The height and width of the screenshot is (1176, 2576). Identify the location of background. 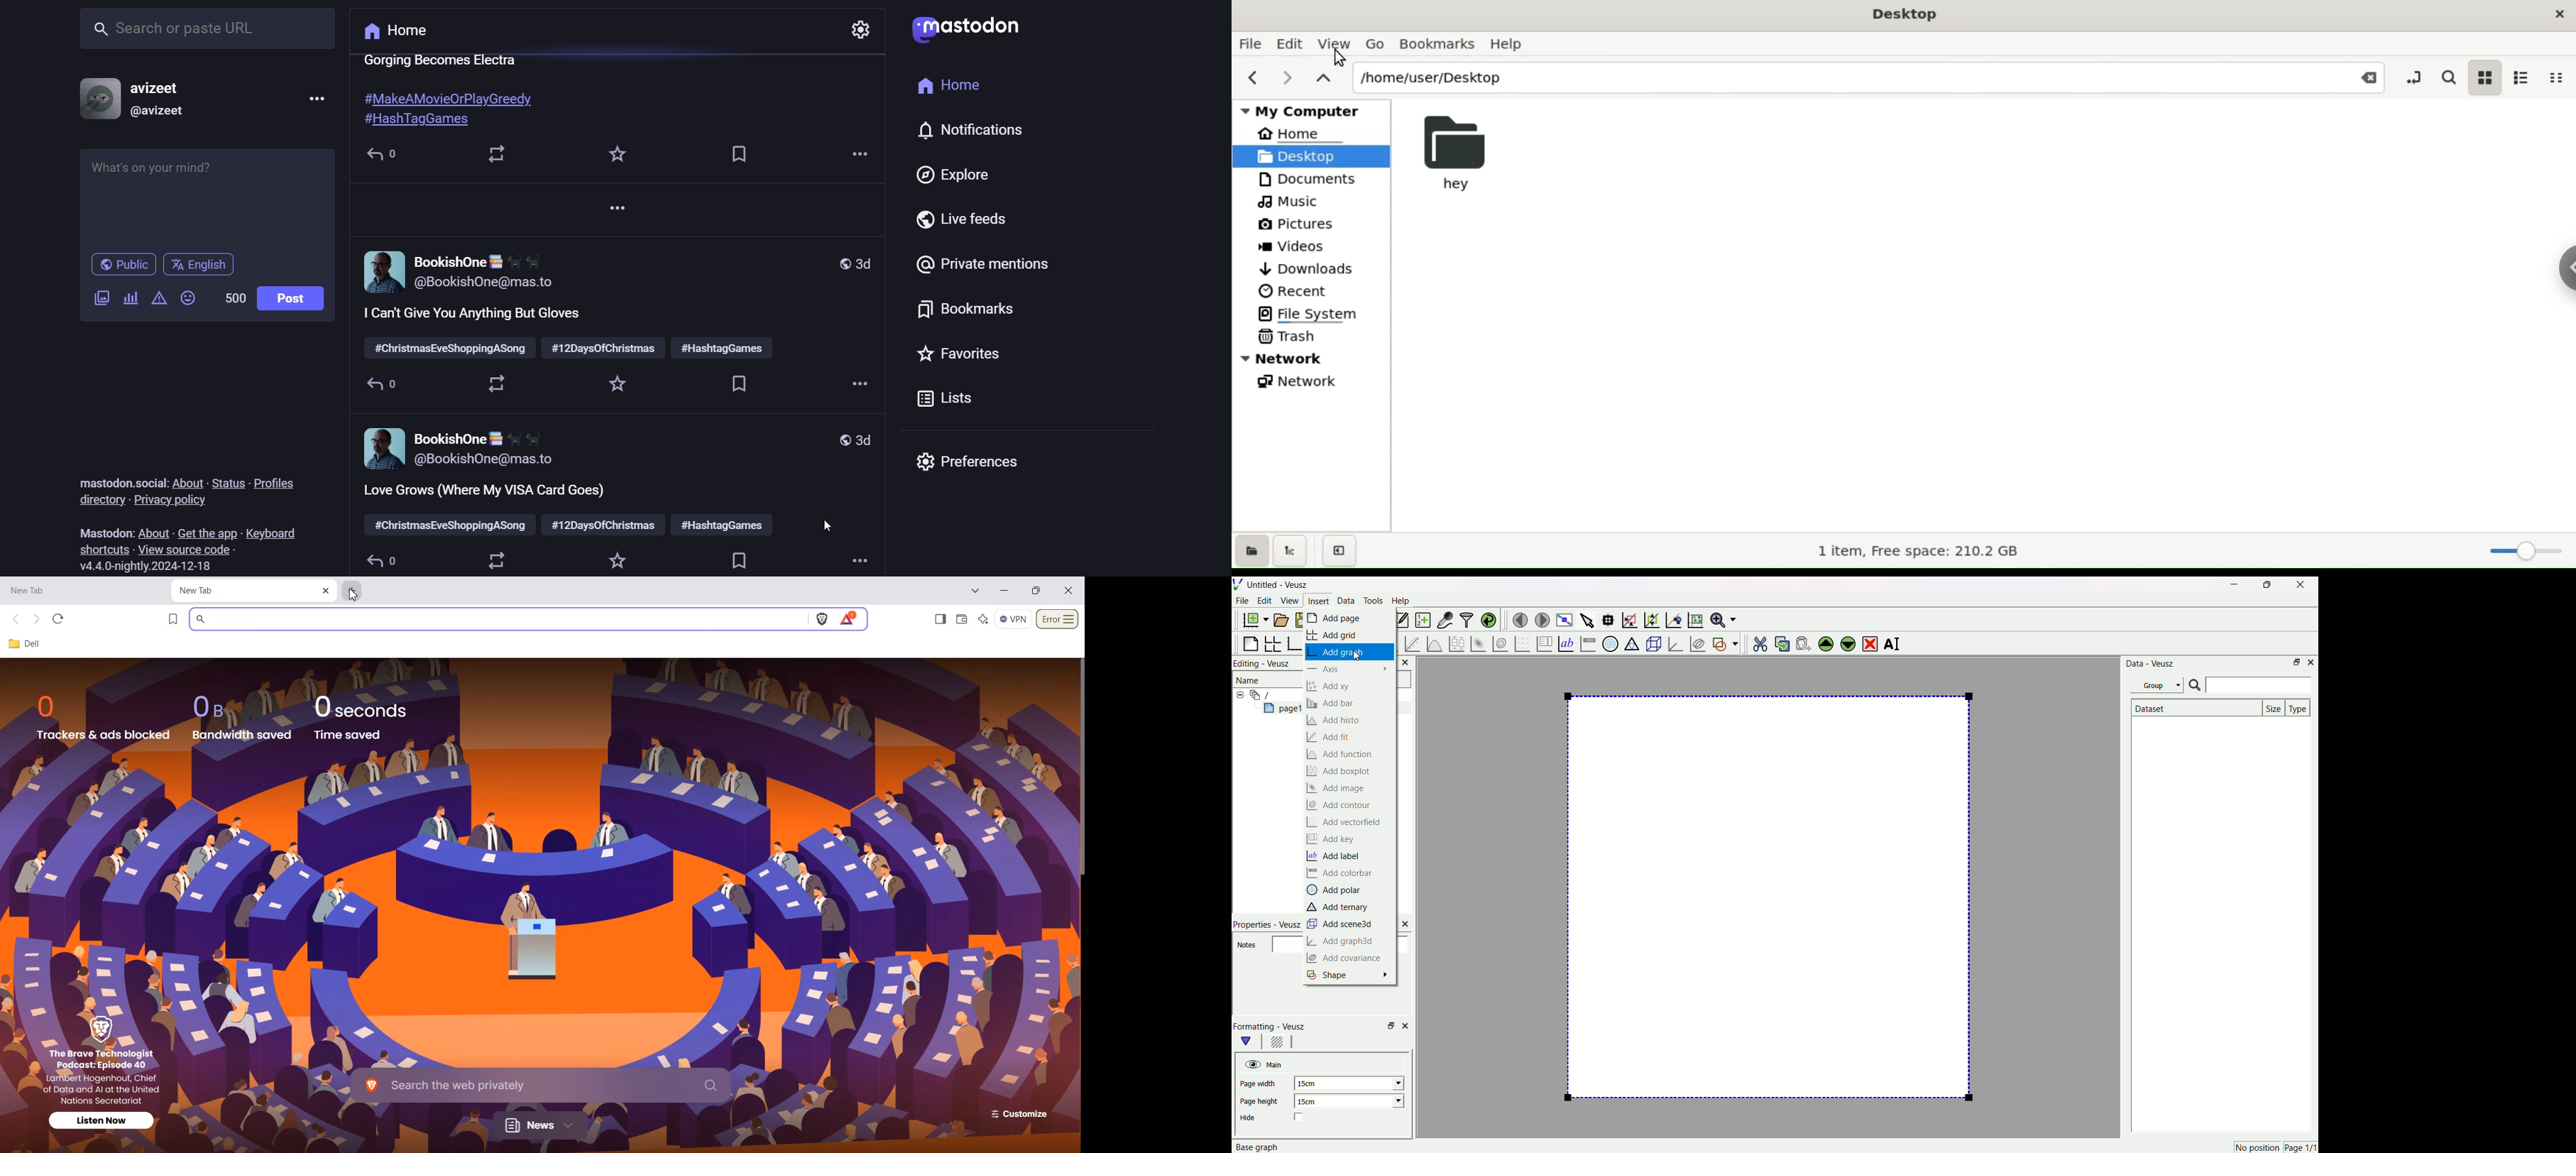
(1277, 1043).